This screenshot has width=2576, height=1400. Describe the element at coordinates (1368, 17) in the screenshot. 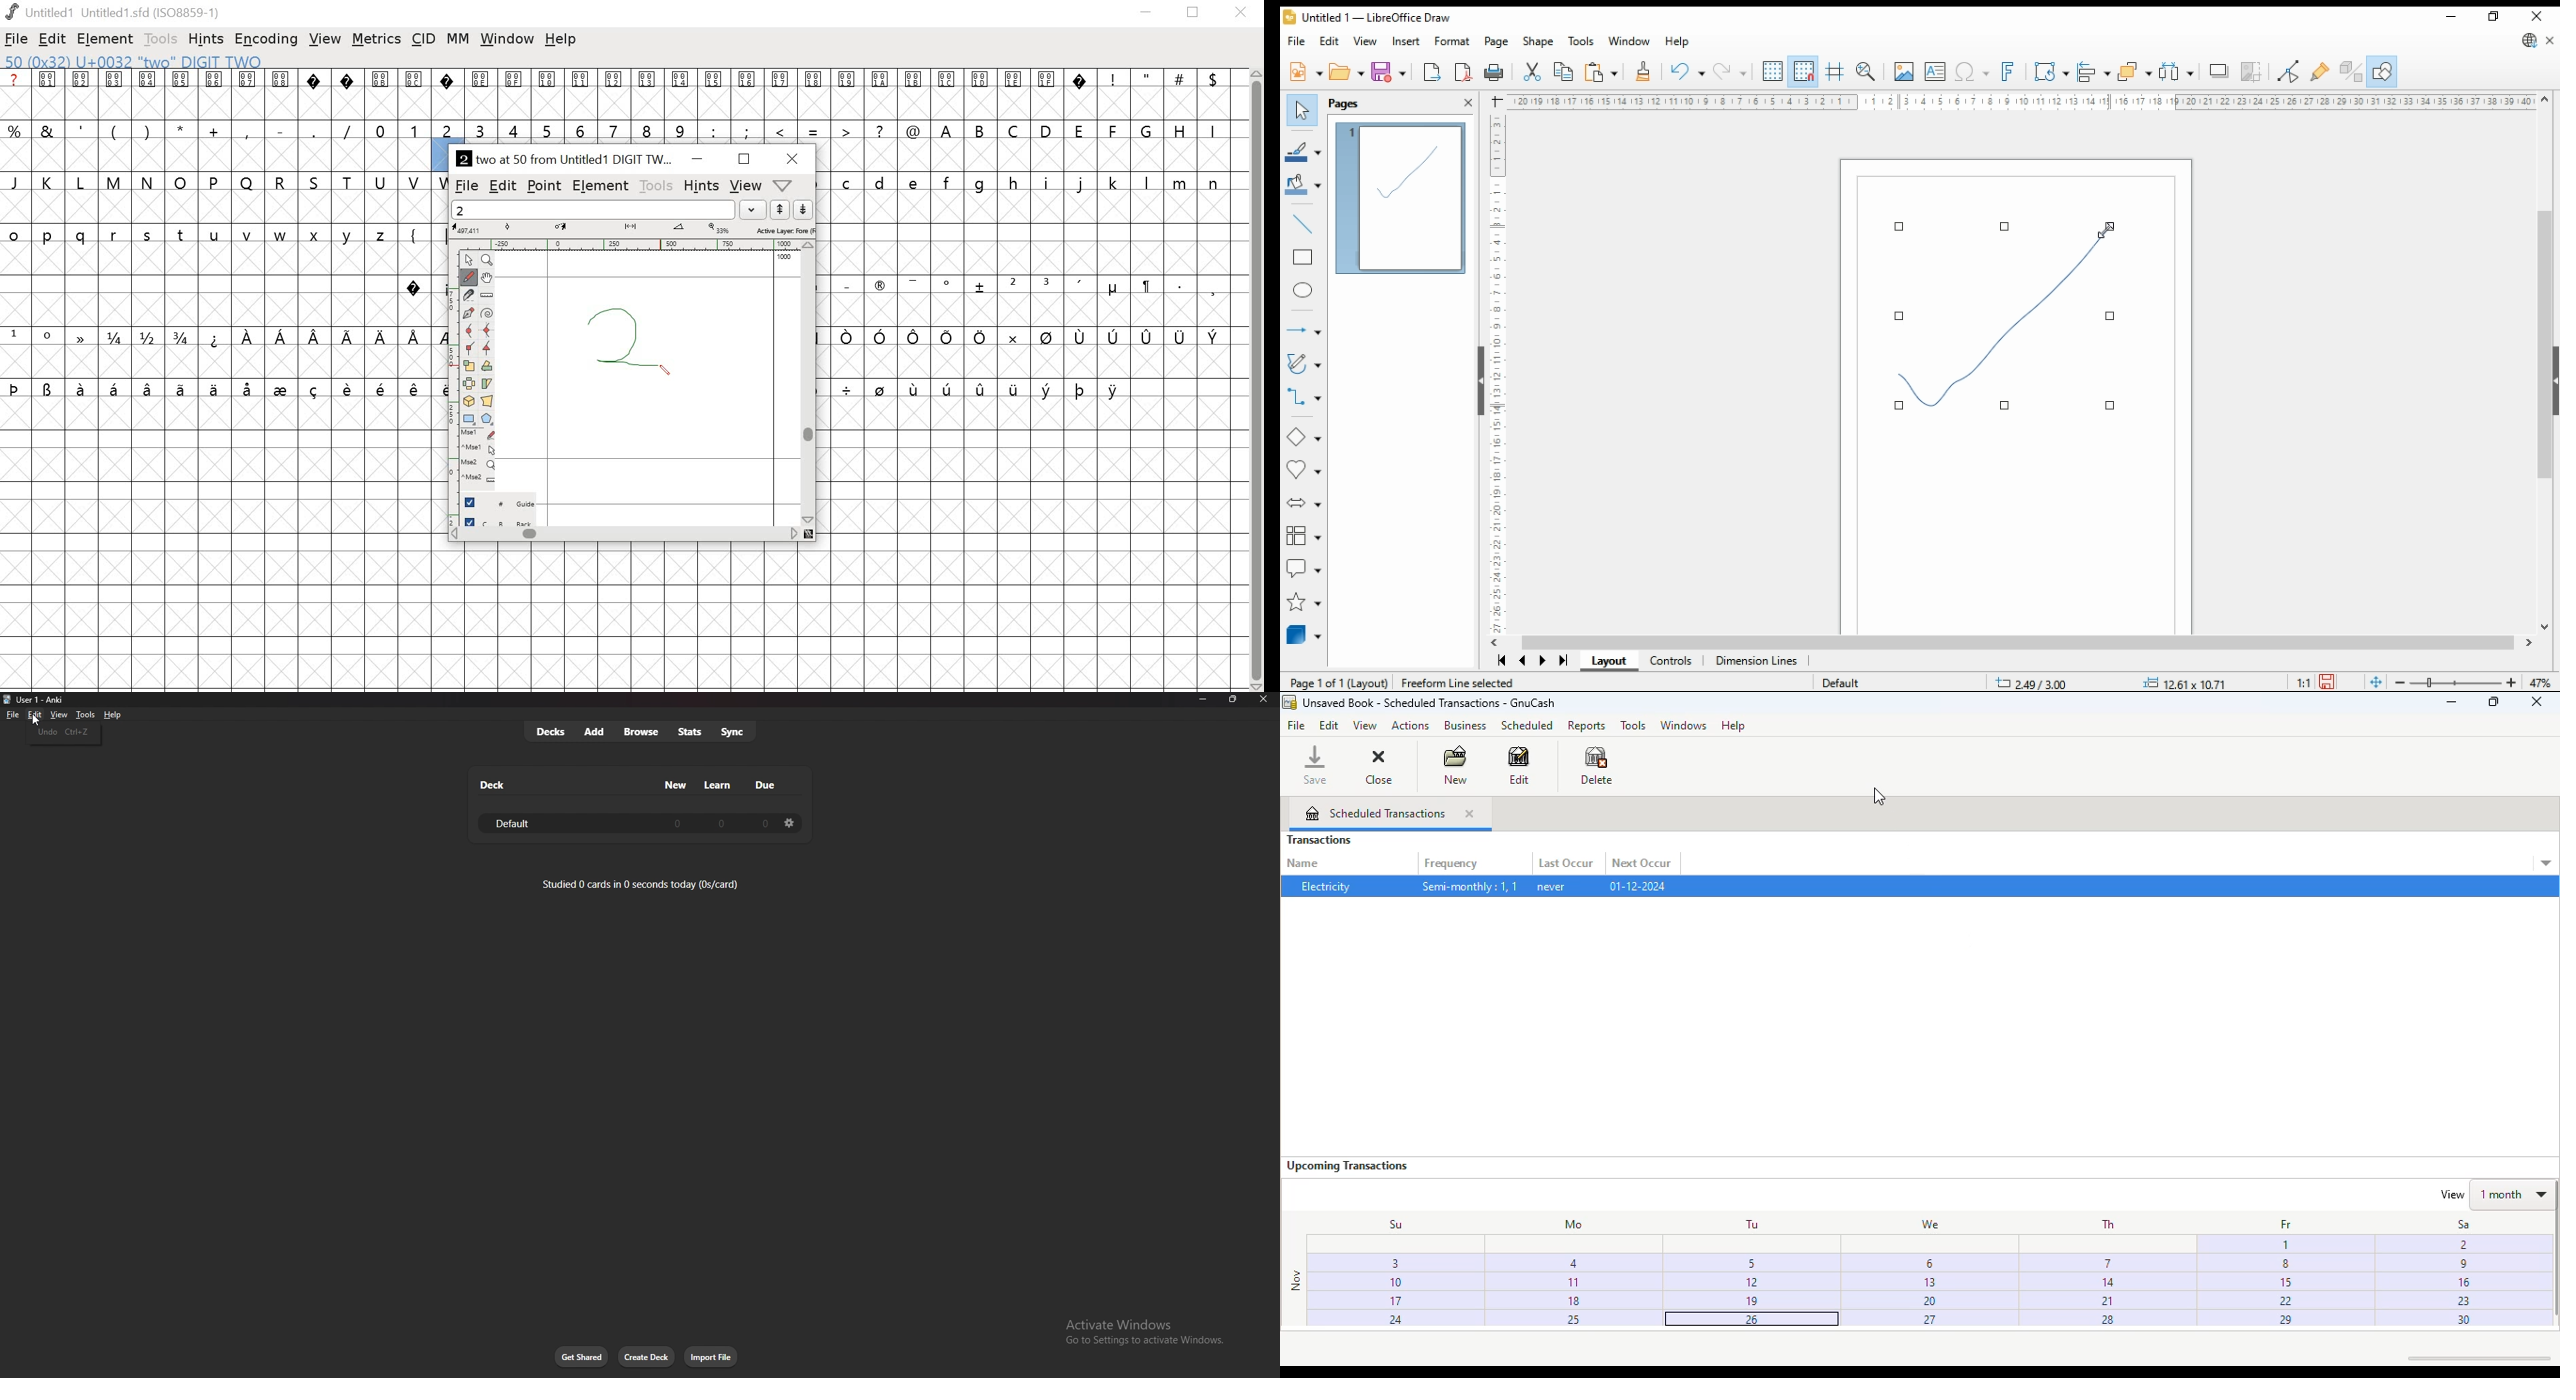

I see `icon and file name` at that location.